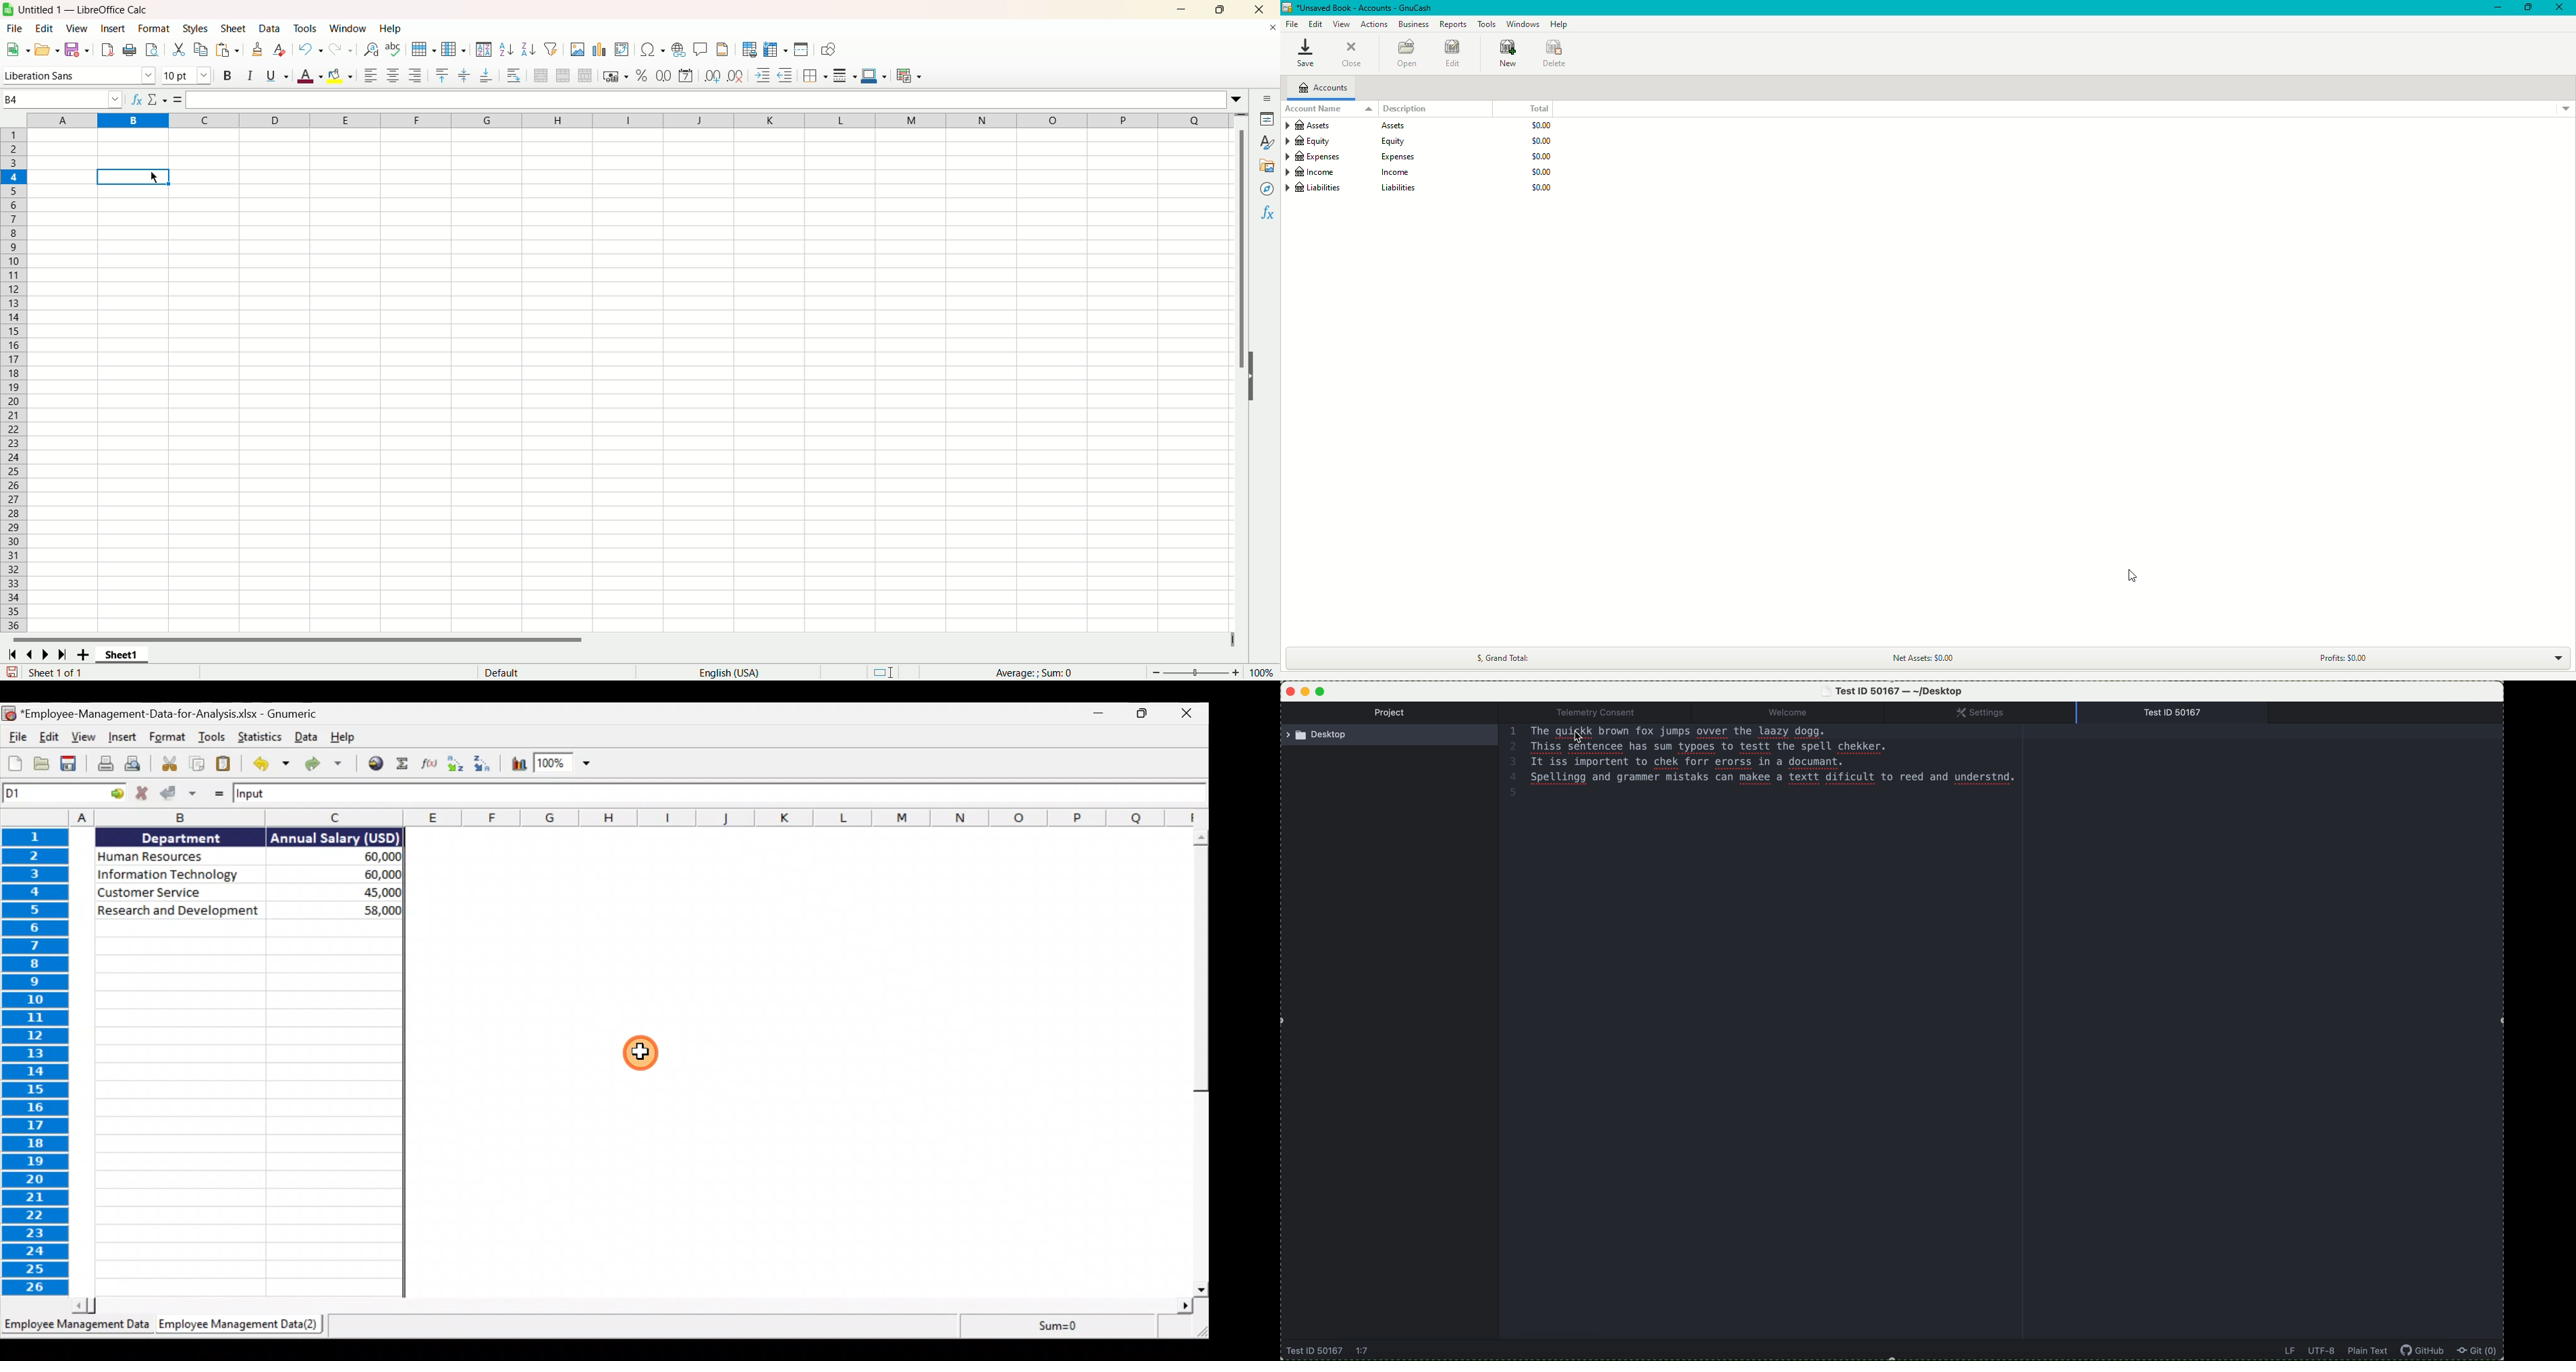  Describe the element at coordinates (228, 51) in the screenshot. I see `paste` at that location.